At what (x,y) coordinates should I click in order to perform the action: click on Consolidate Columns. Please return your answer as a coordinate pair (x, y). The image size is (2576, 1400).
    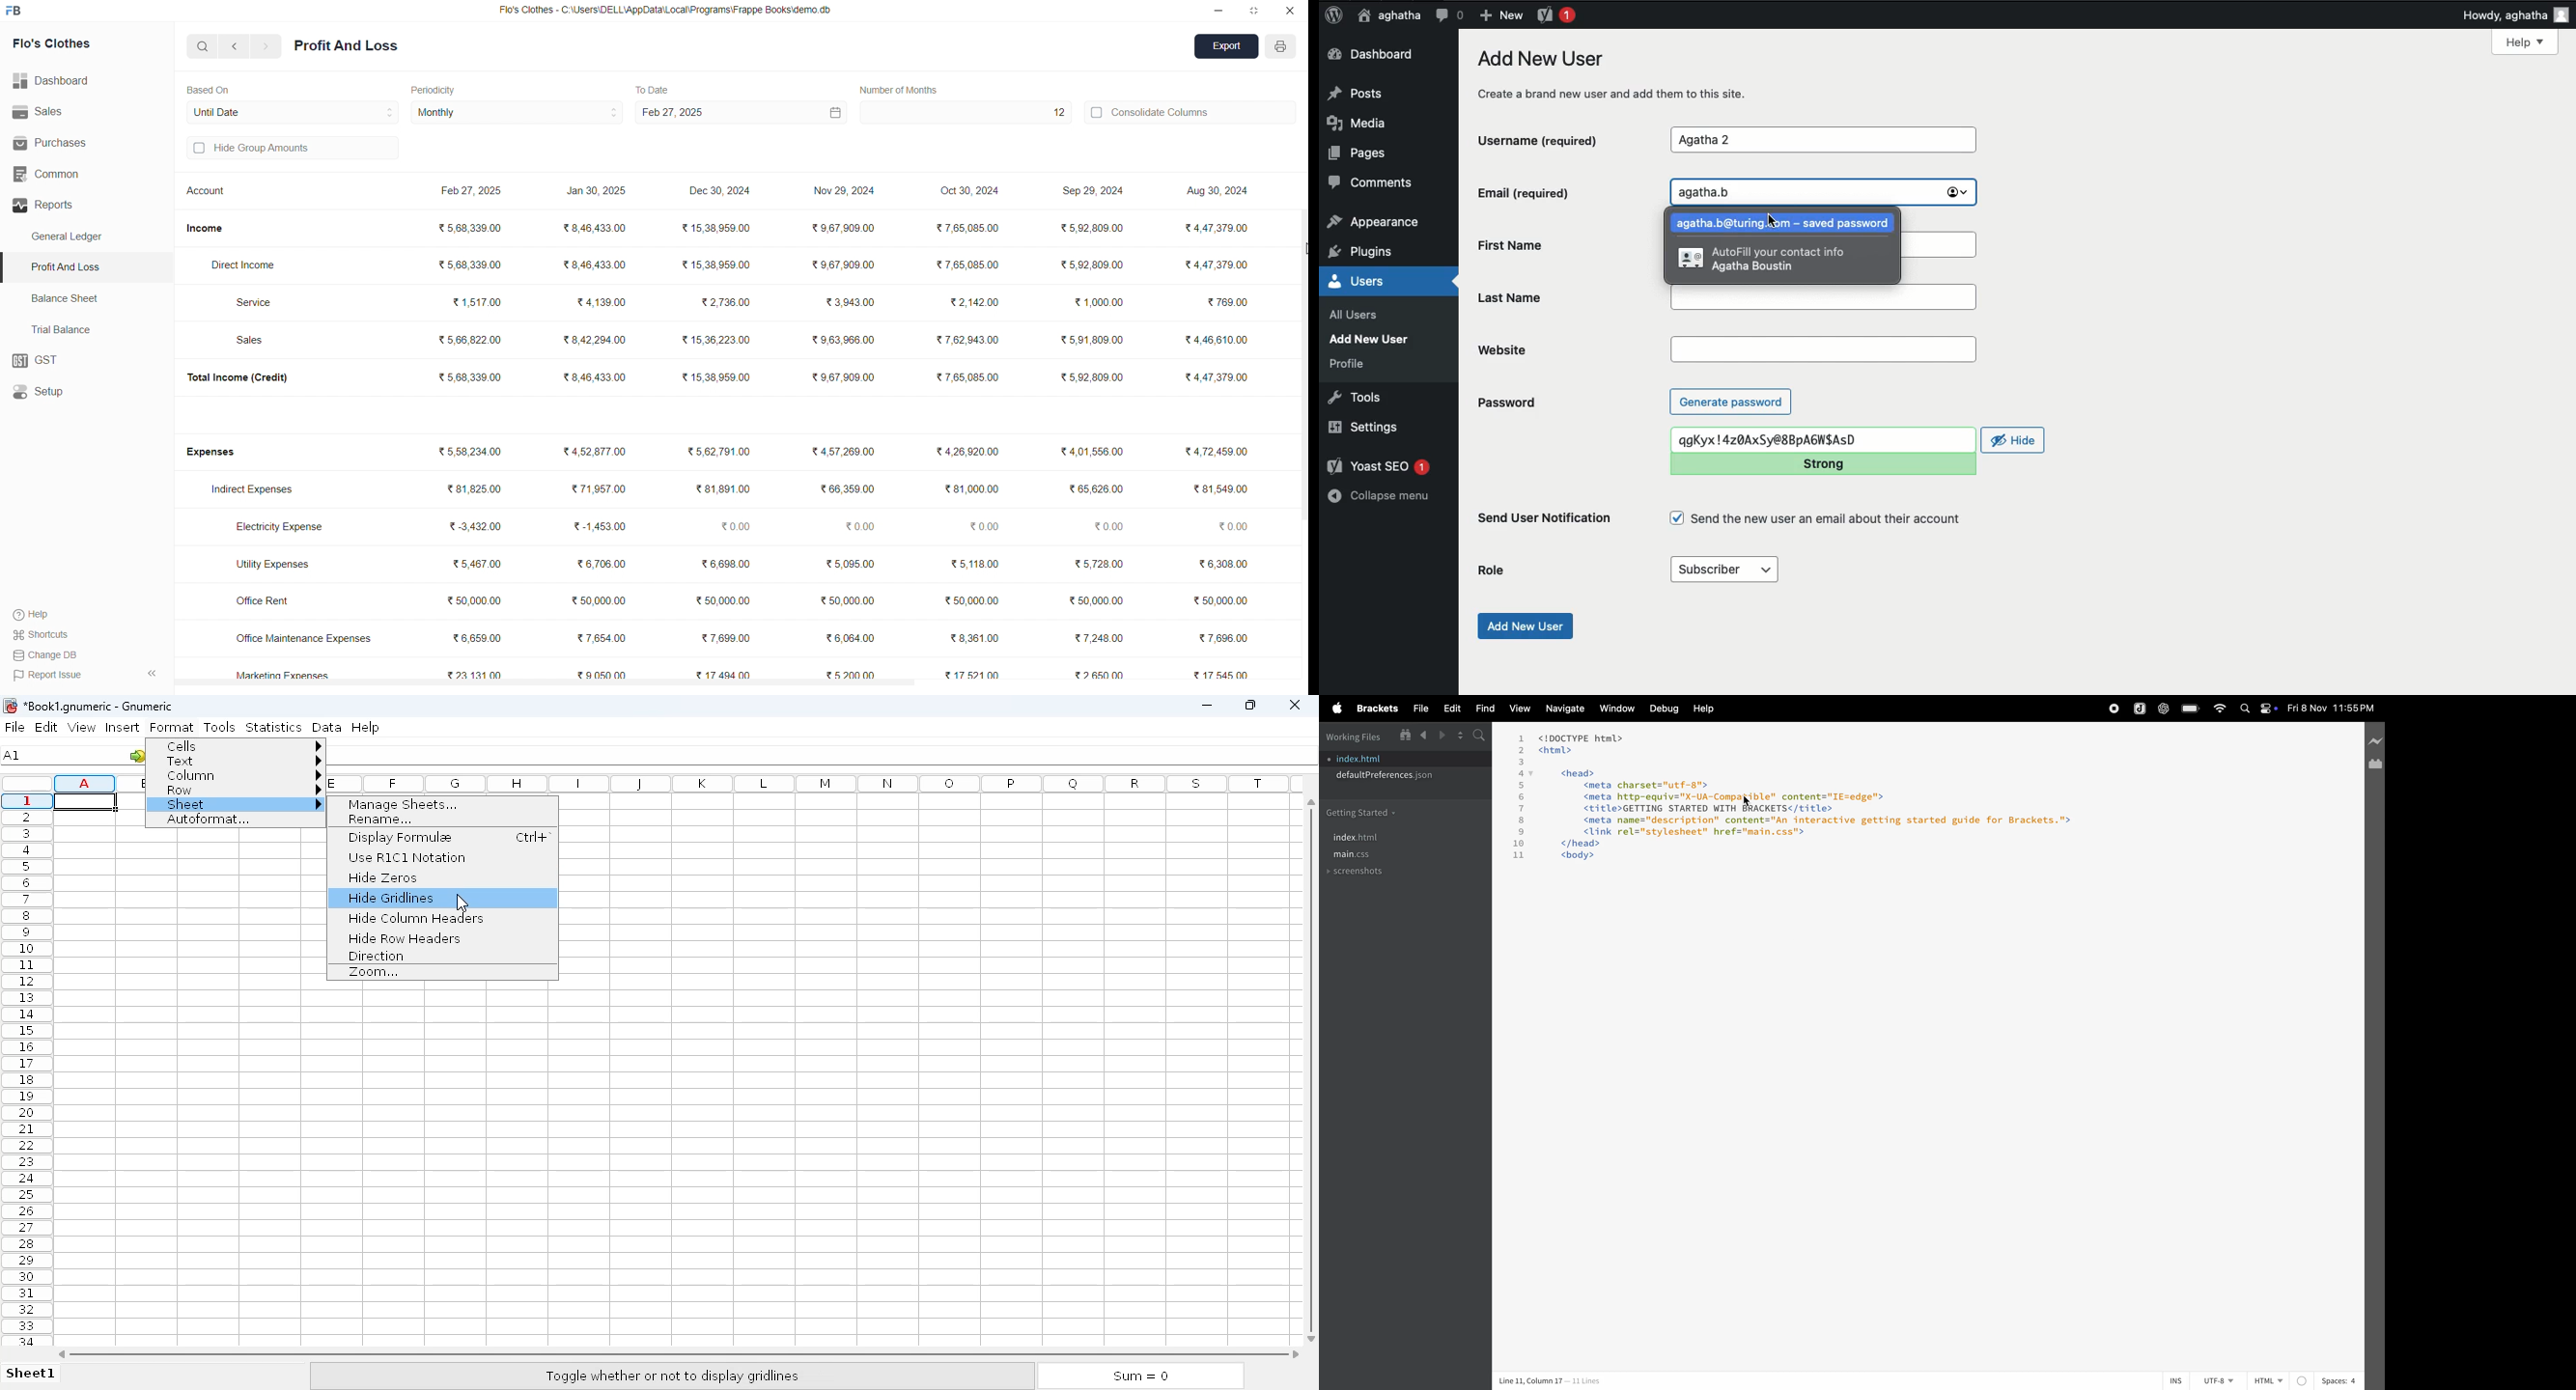
    Looking at the image, I should click on (1191, 110).